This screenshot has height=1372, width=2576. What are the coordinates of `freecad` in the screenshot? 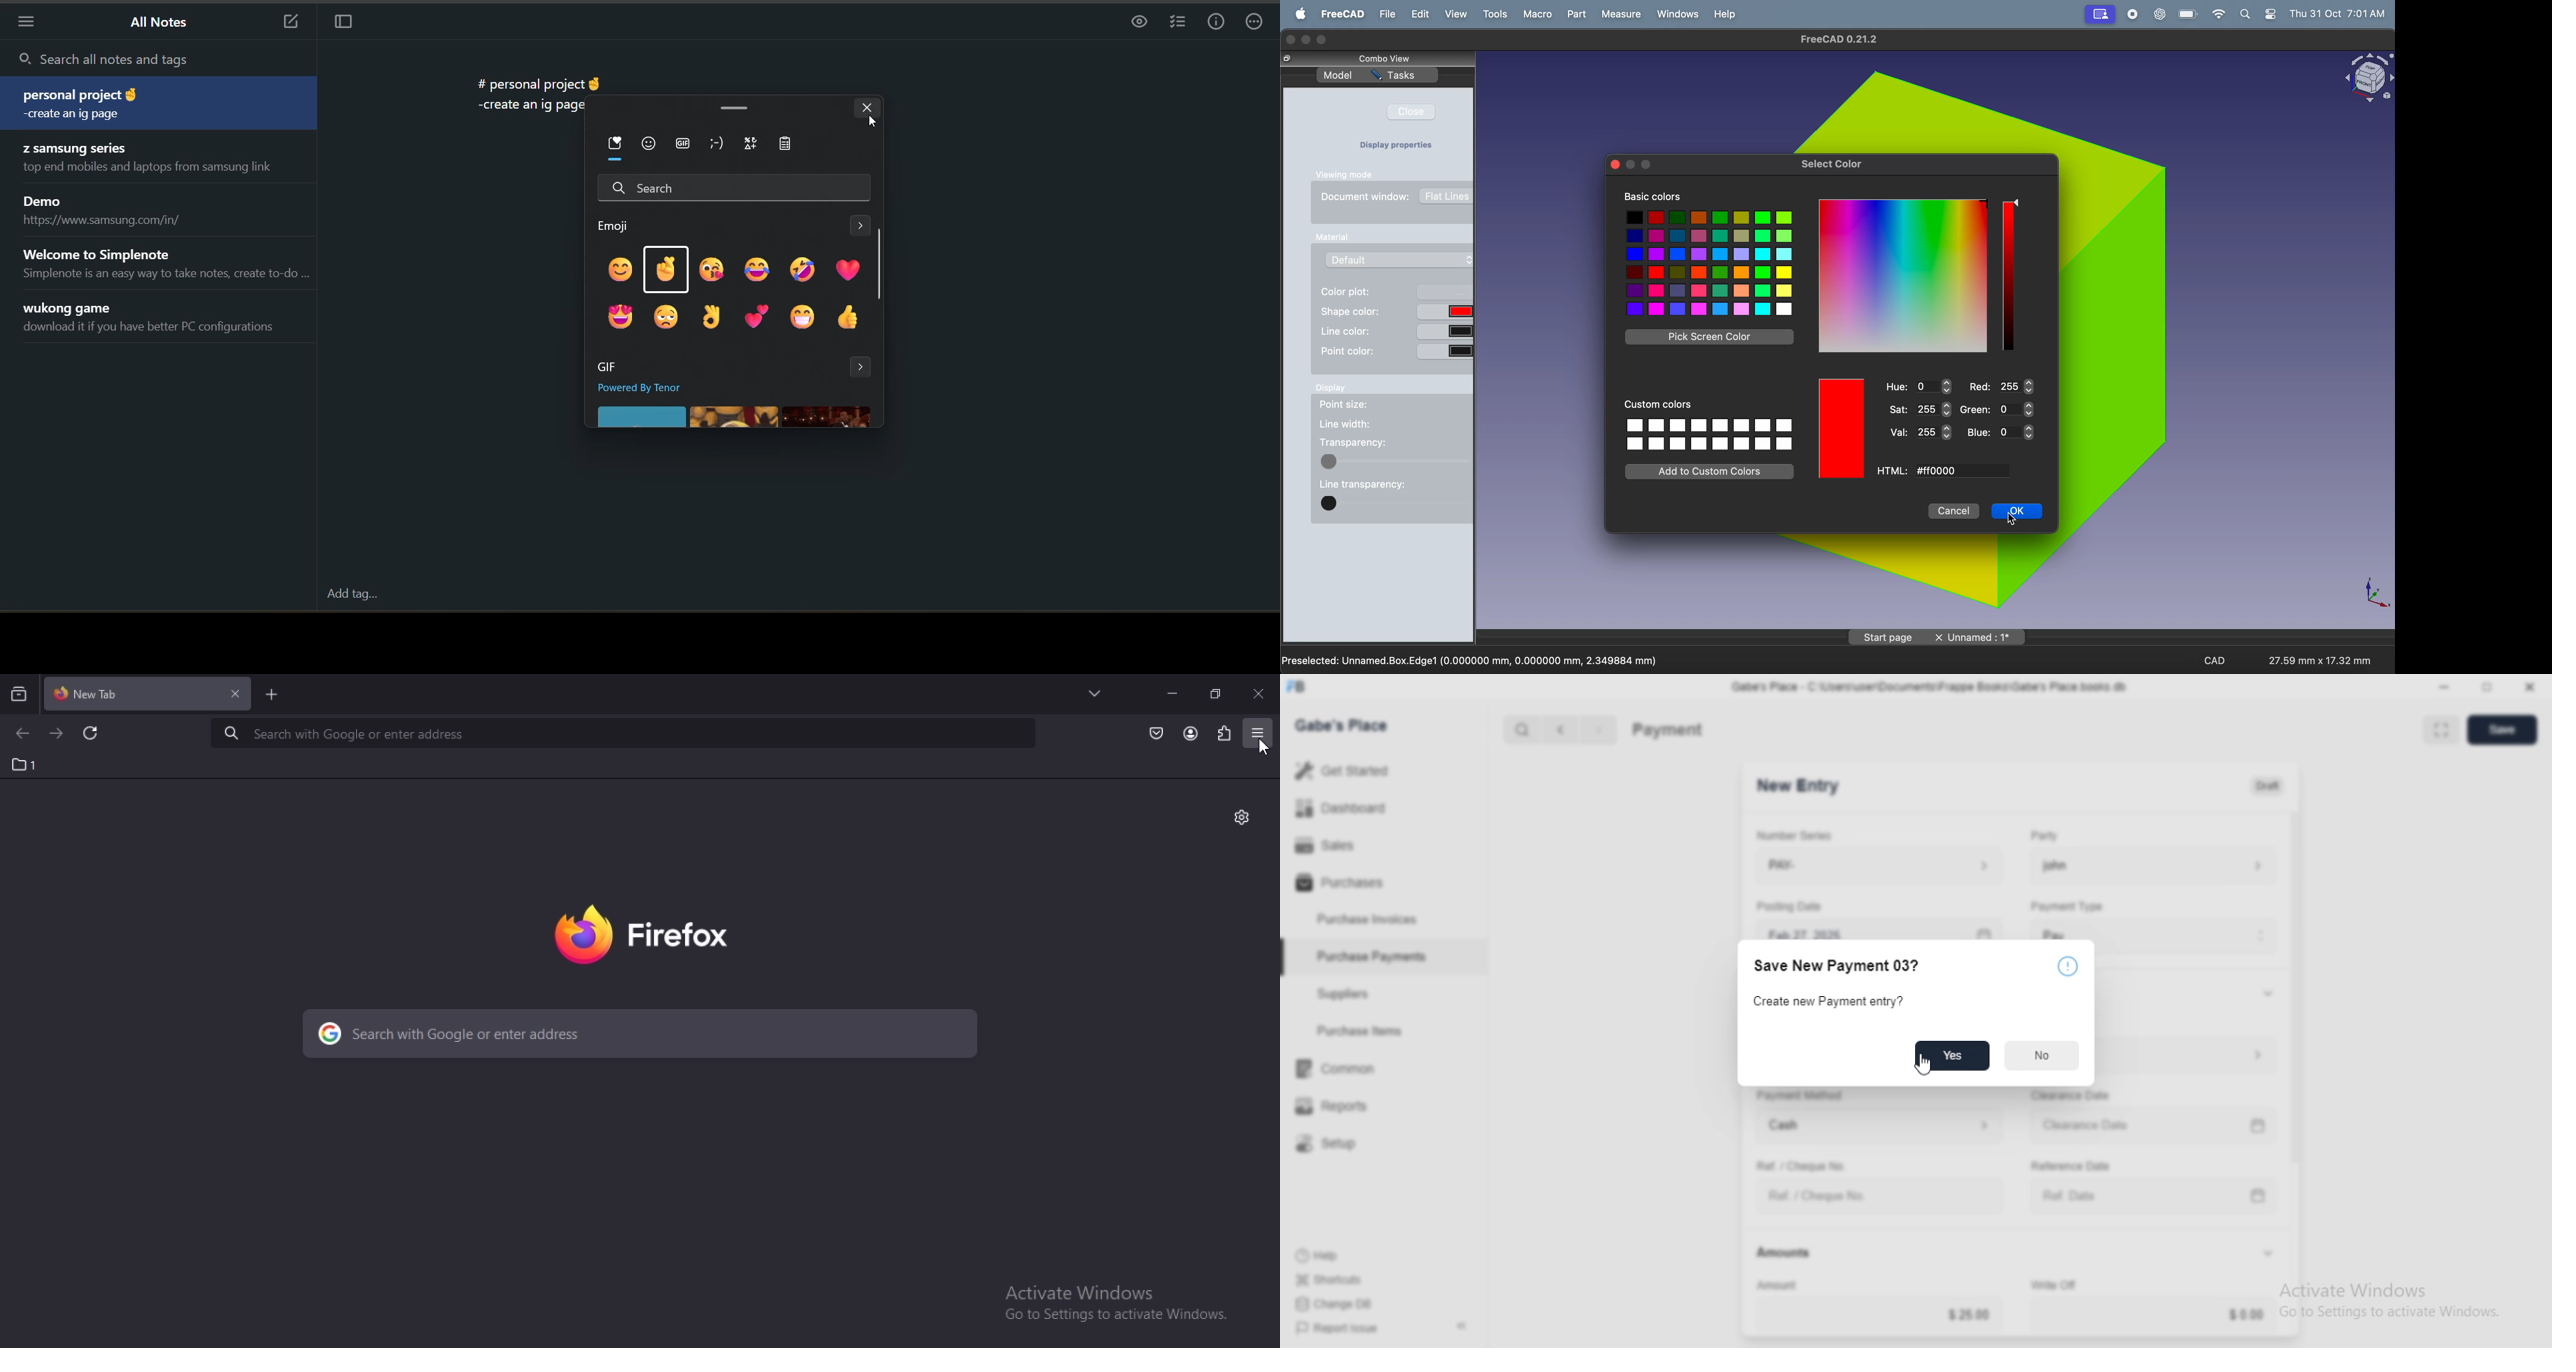 It's located at (1341, 14).